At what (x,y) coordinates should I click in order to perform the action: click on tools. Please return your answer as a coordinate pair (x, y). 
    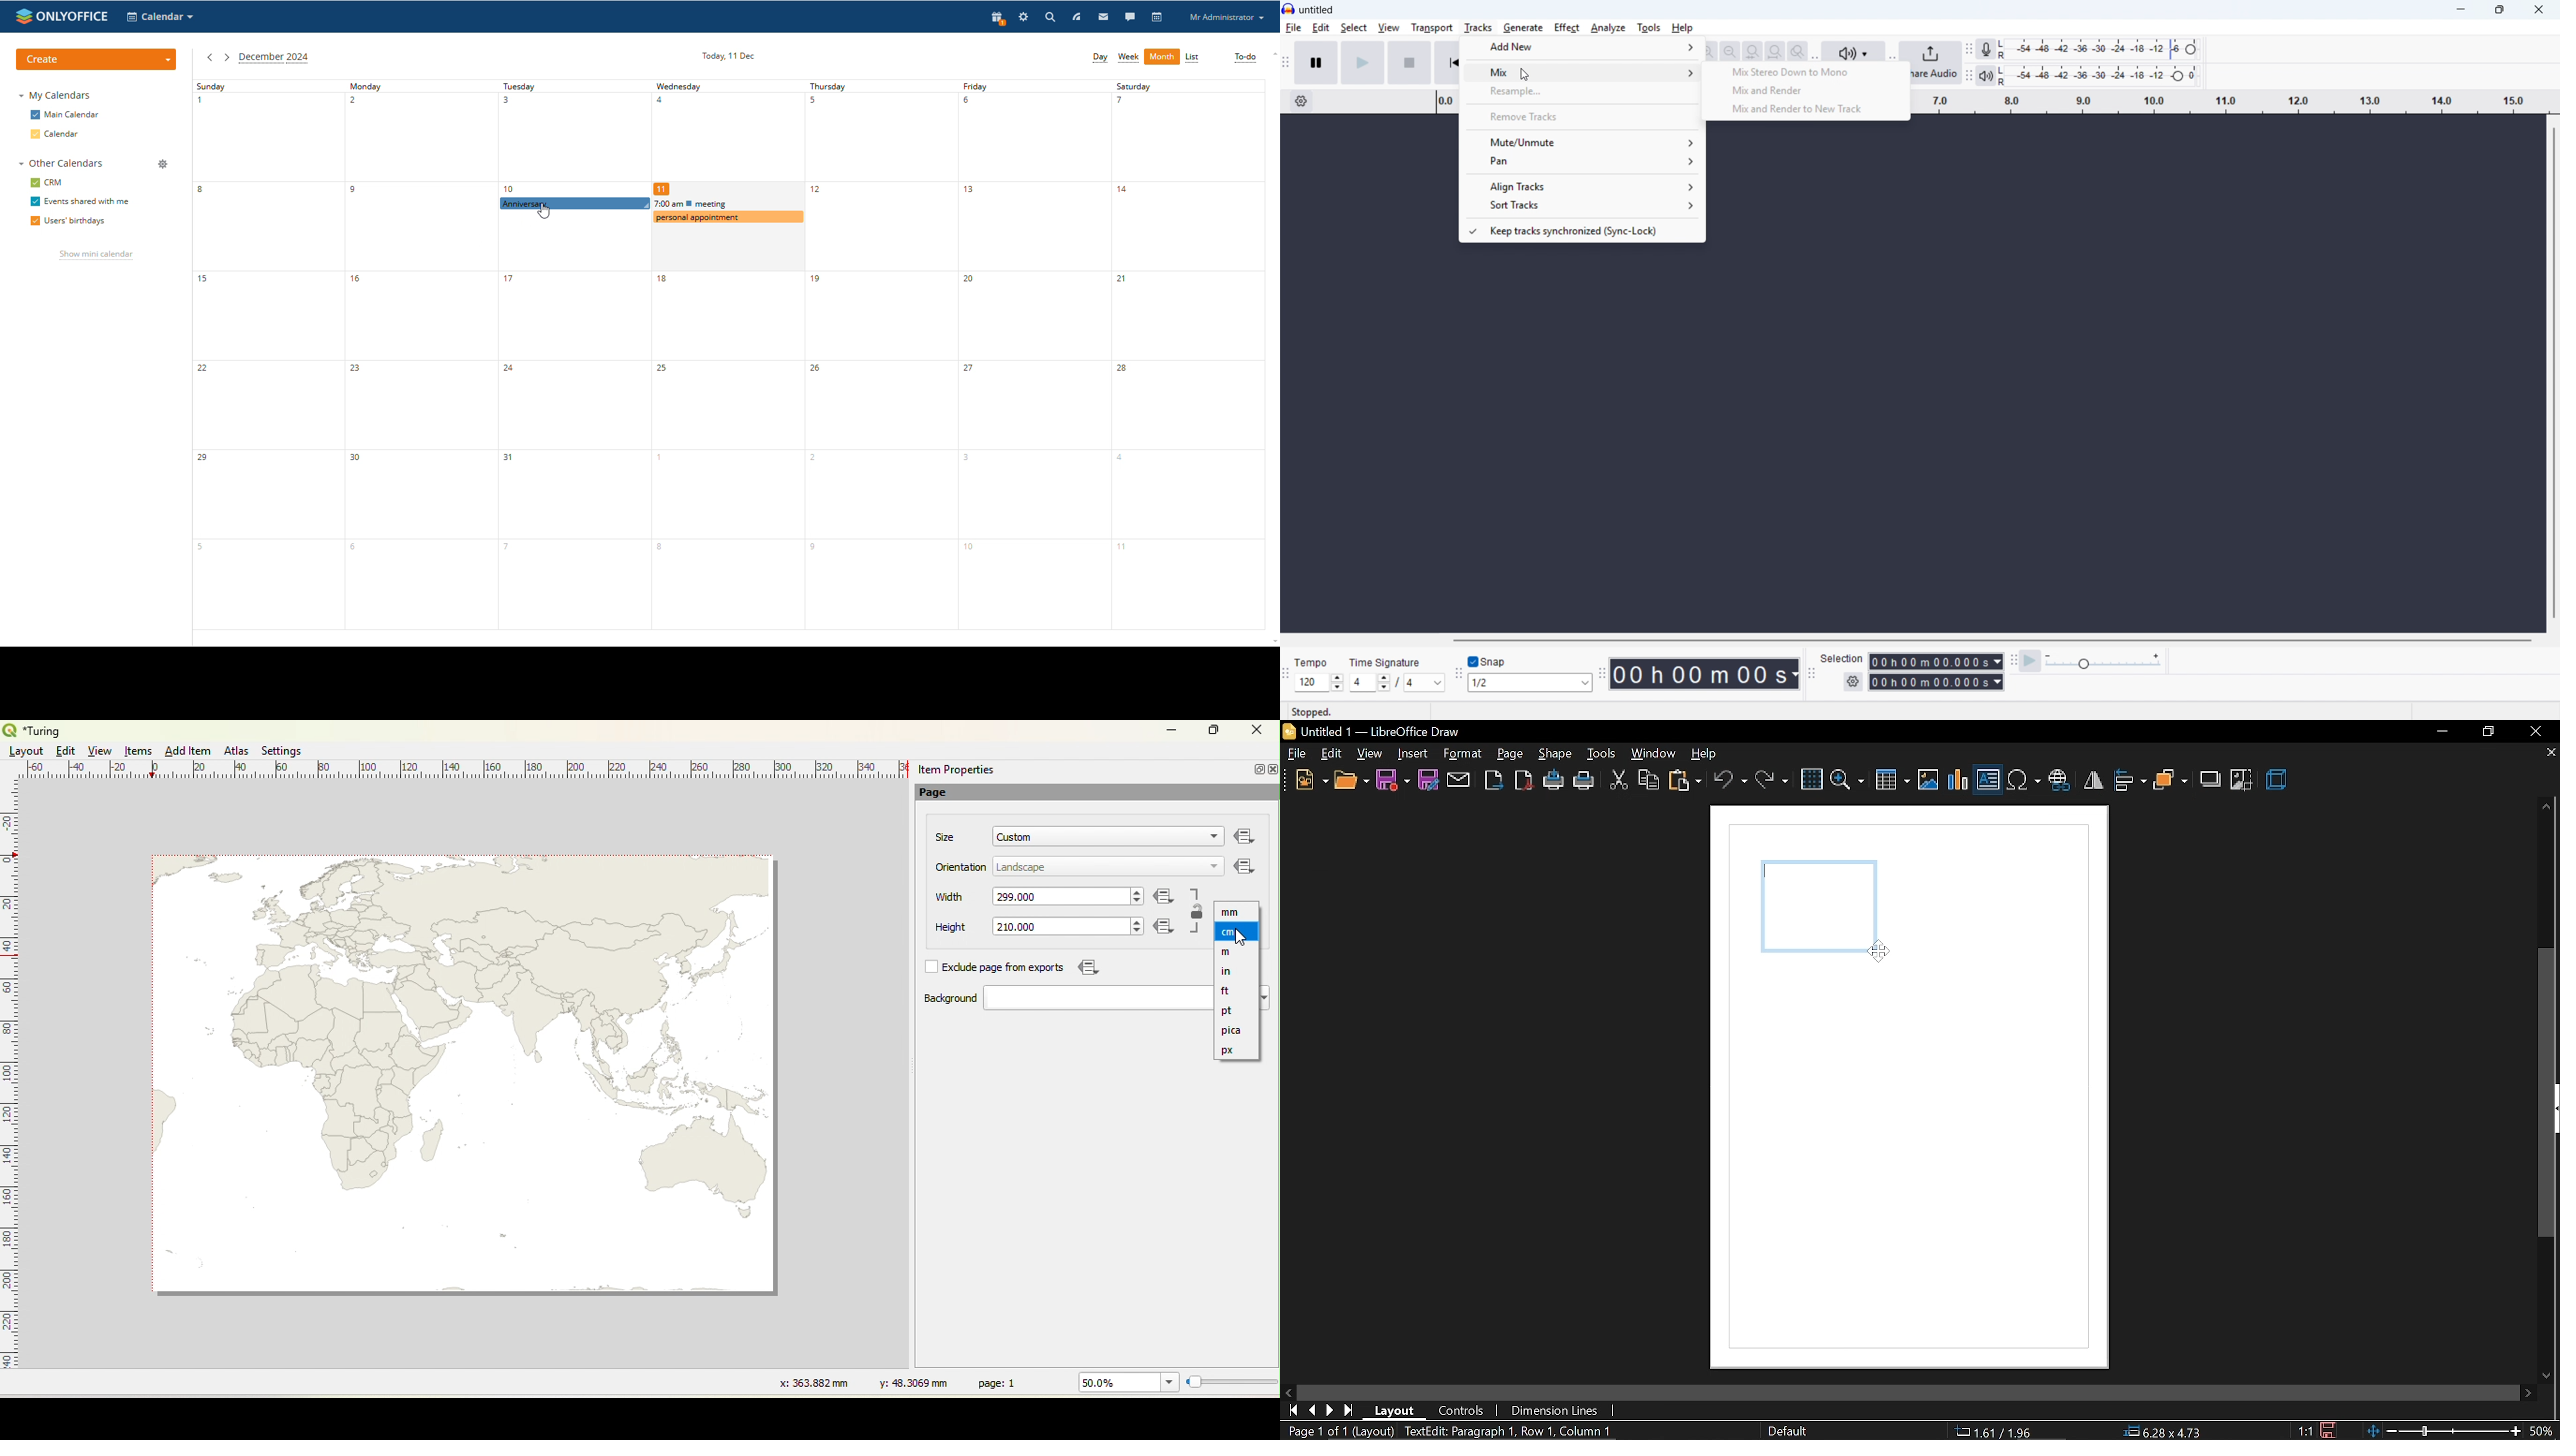
    Looking at the image, I should click on (1602, 755).